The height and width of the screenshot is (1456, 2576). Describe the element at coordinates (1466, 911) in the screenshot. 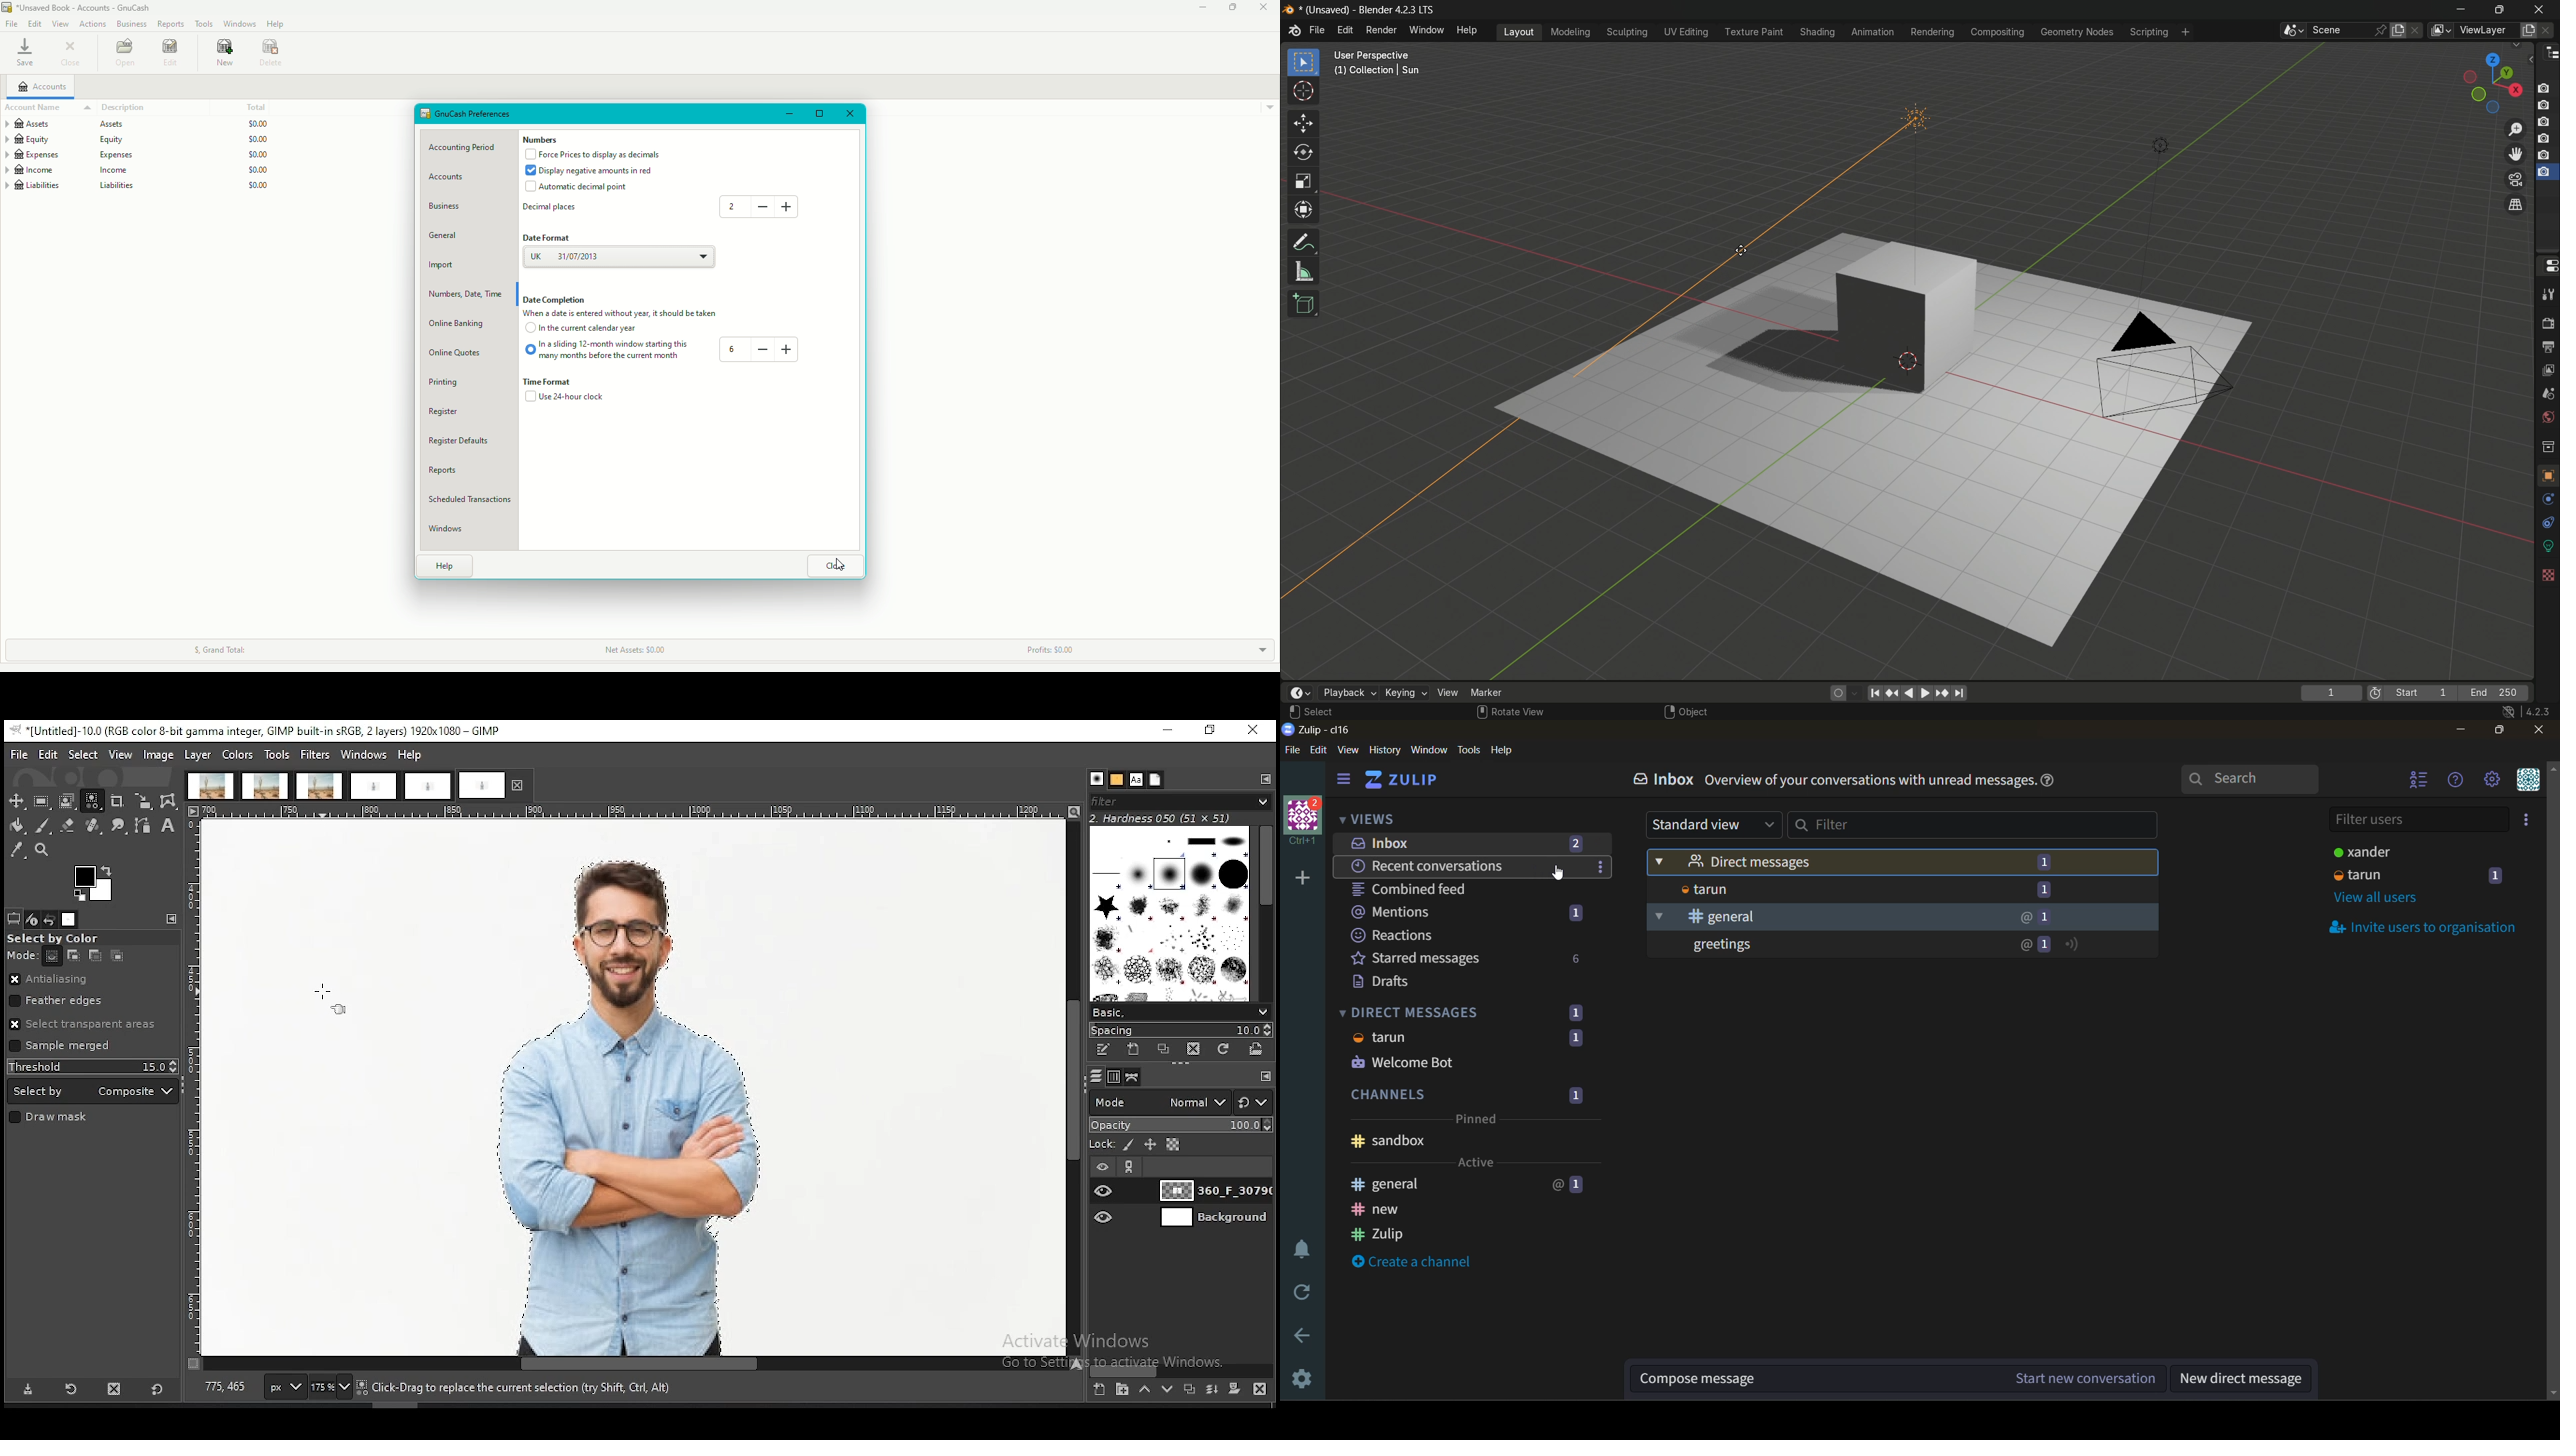

I see `mentions` at that location.